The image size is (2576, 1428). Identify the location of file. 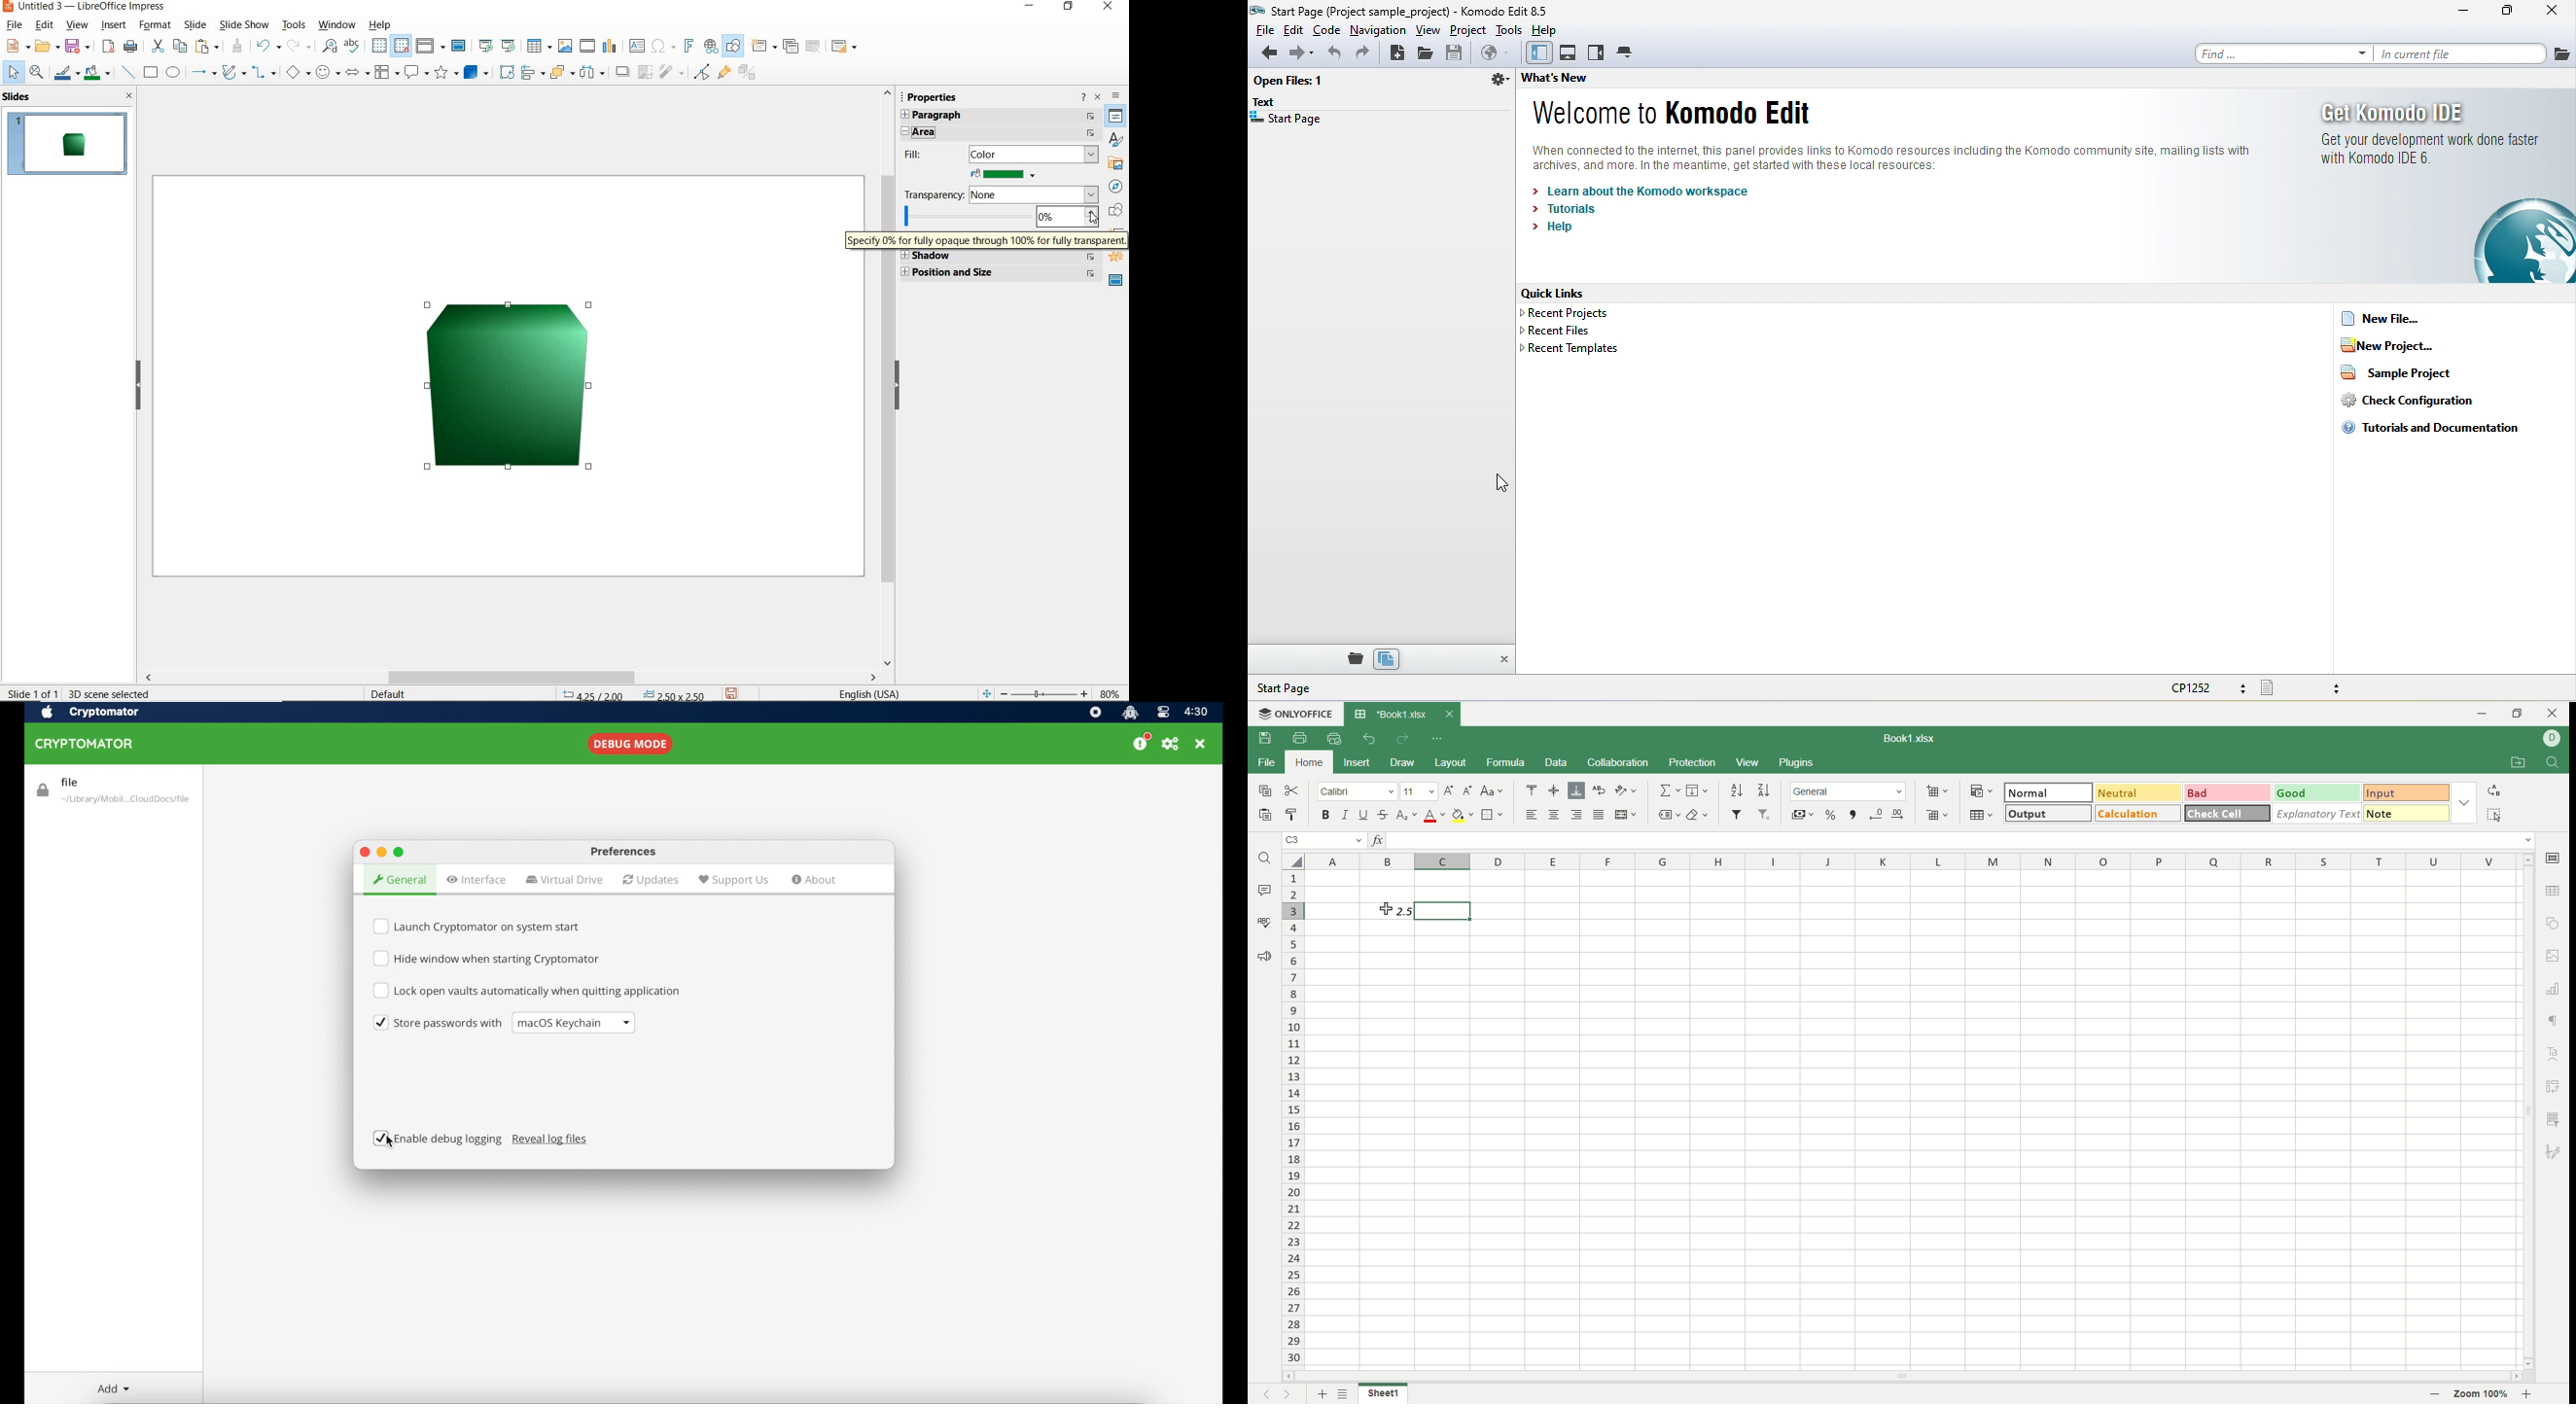
(2561, 53).